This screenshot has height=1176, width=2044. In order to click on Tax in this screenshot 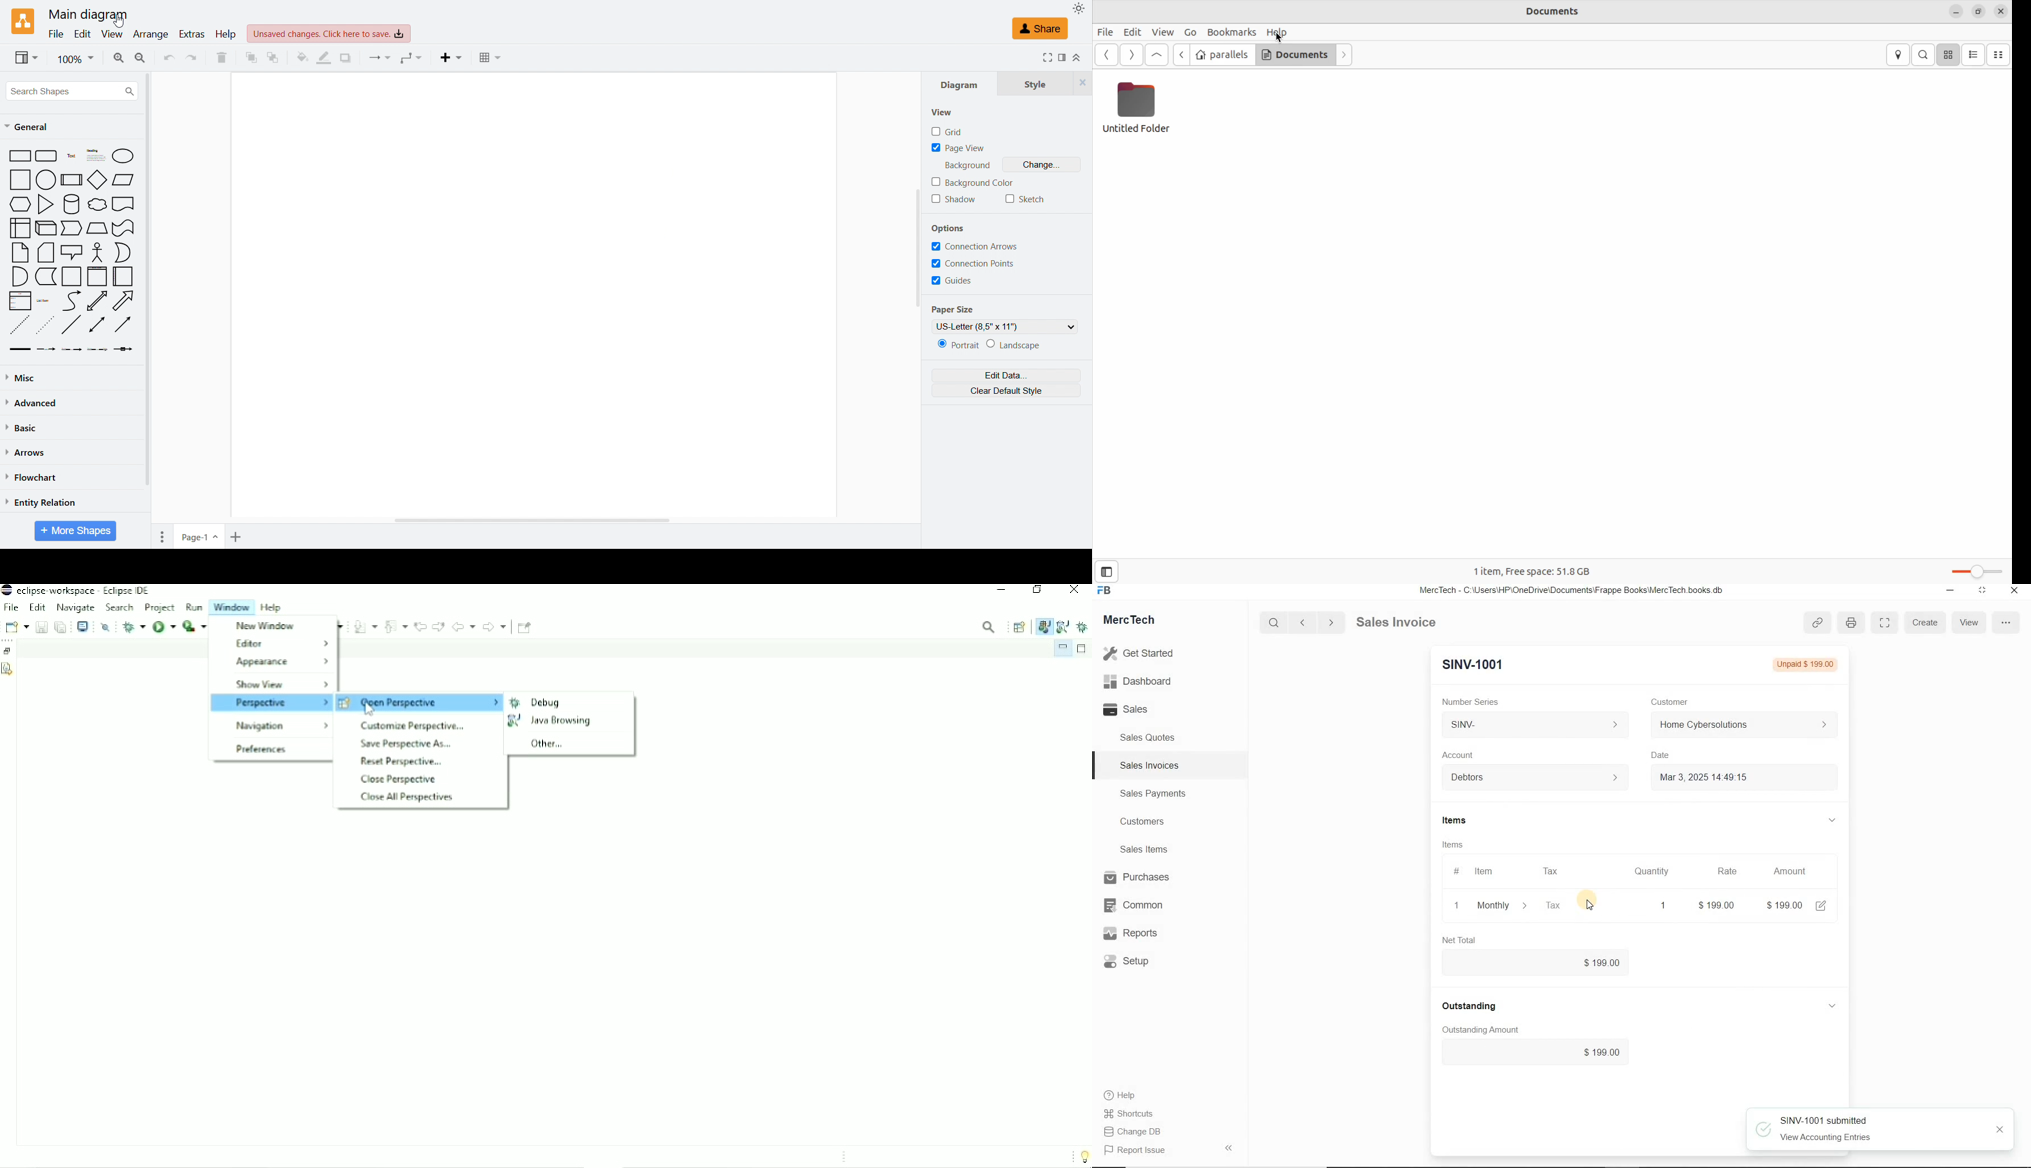, I will do `click(1573, 905)`.